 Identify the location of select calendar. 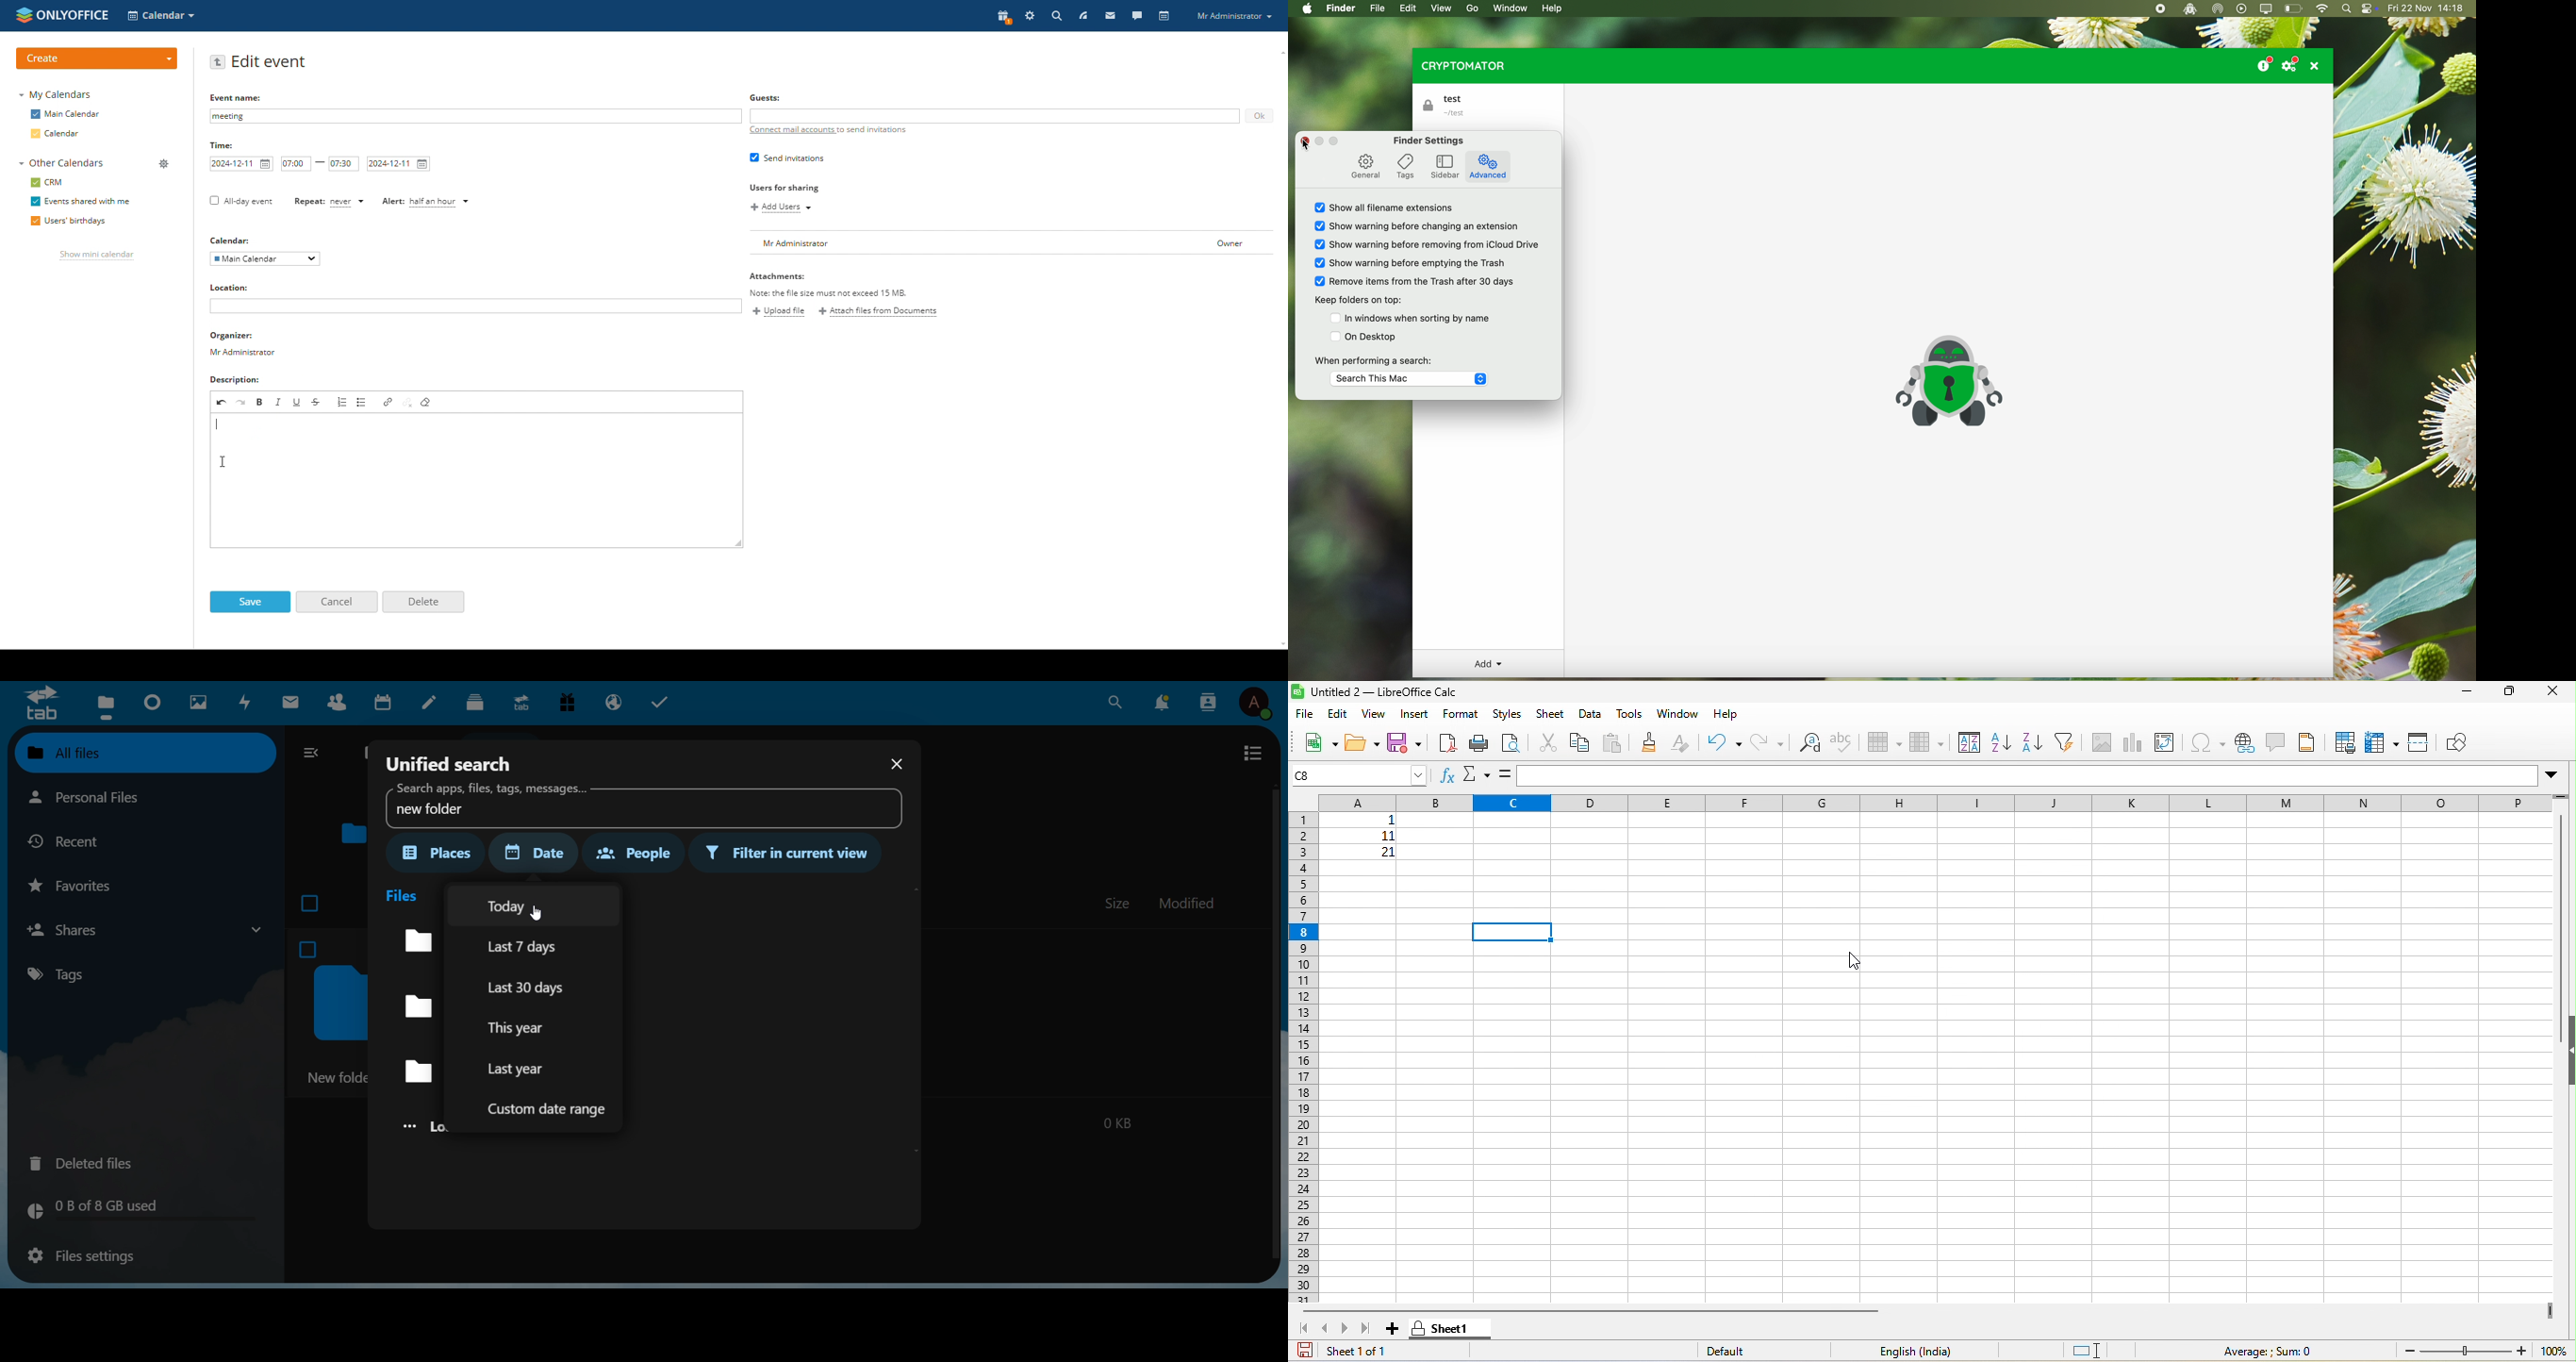
(264, 259).